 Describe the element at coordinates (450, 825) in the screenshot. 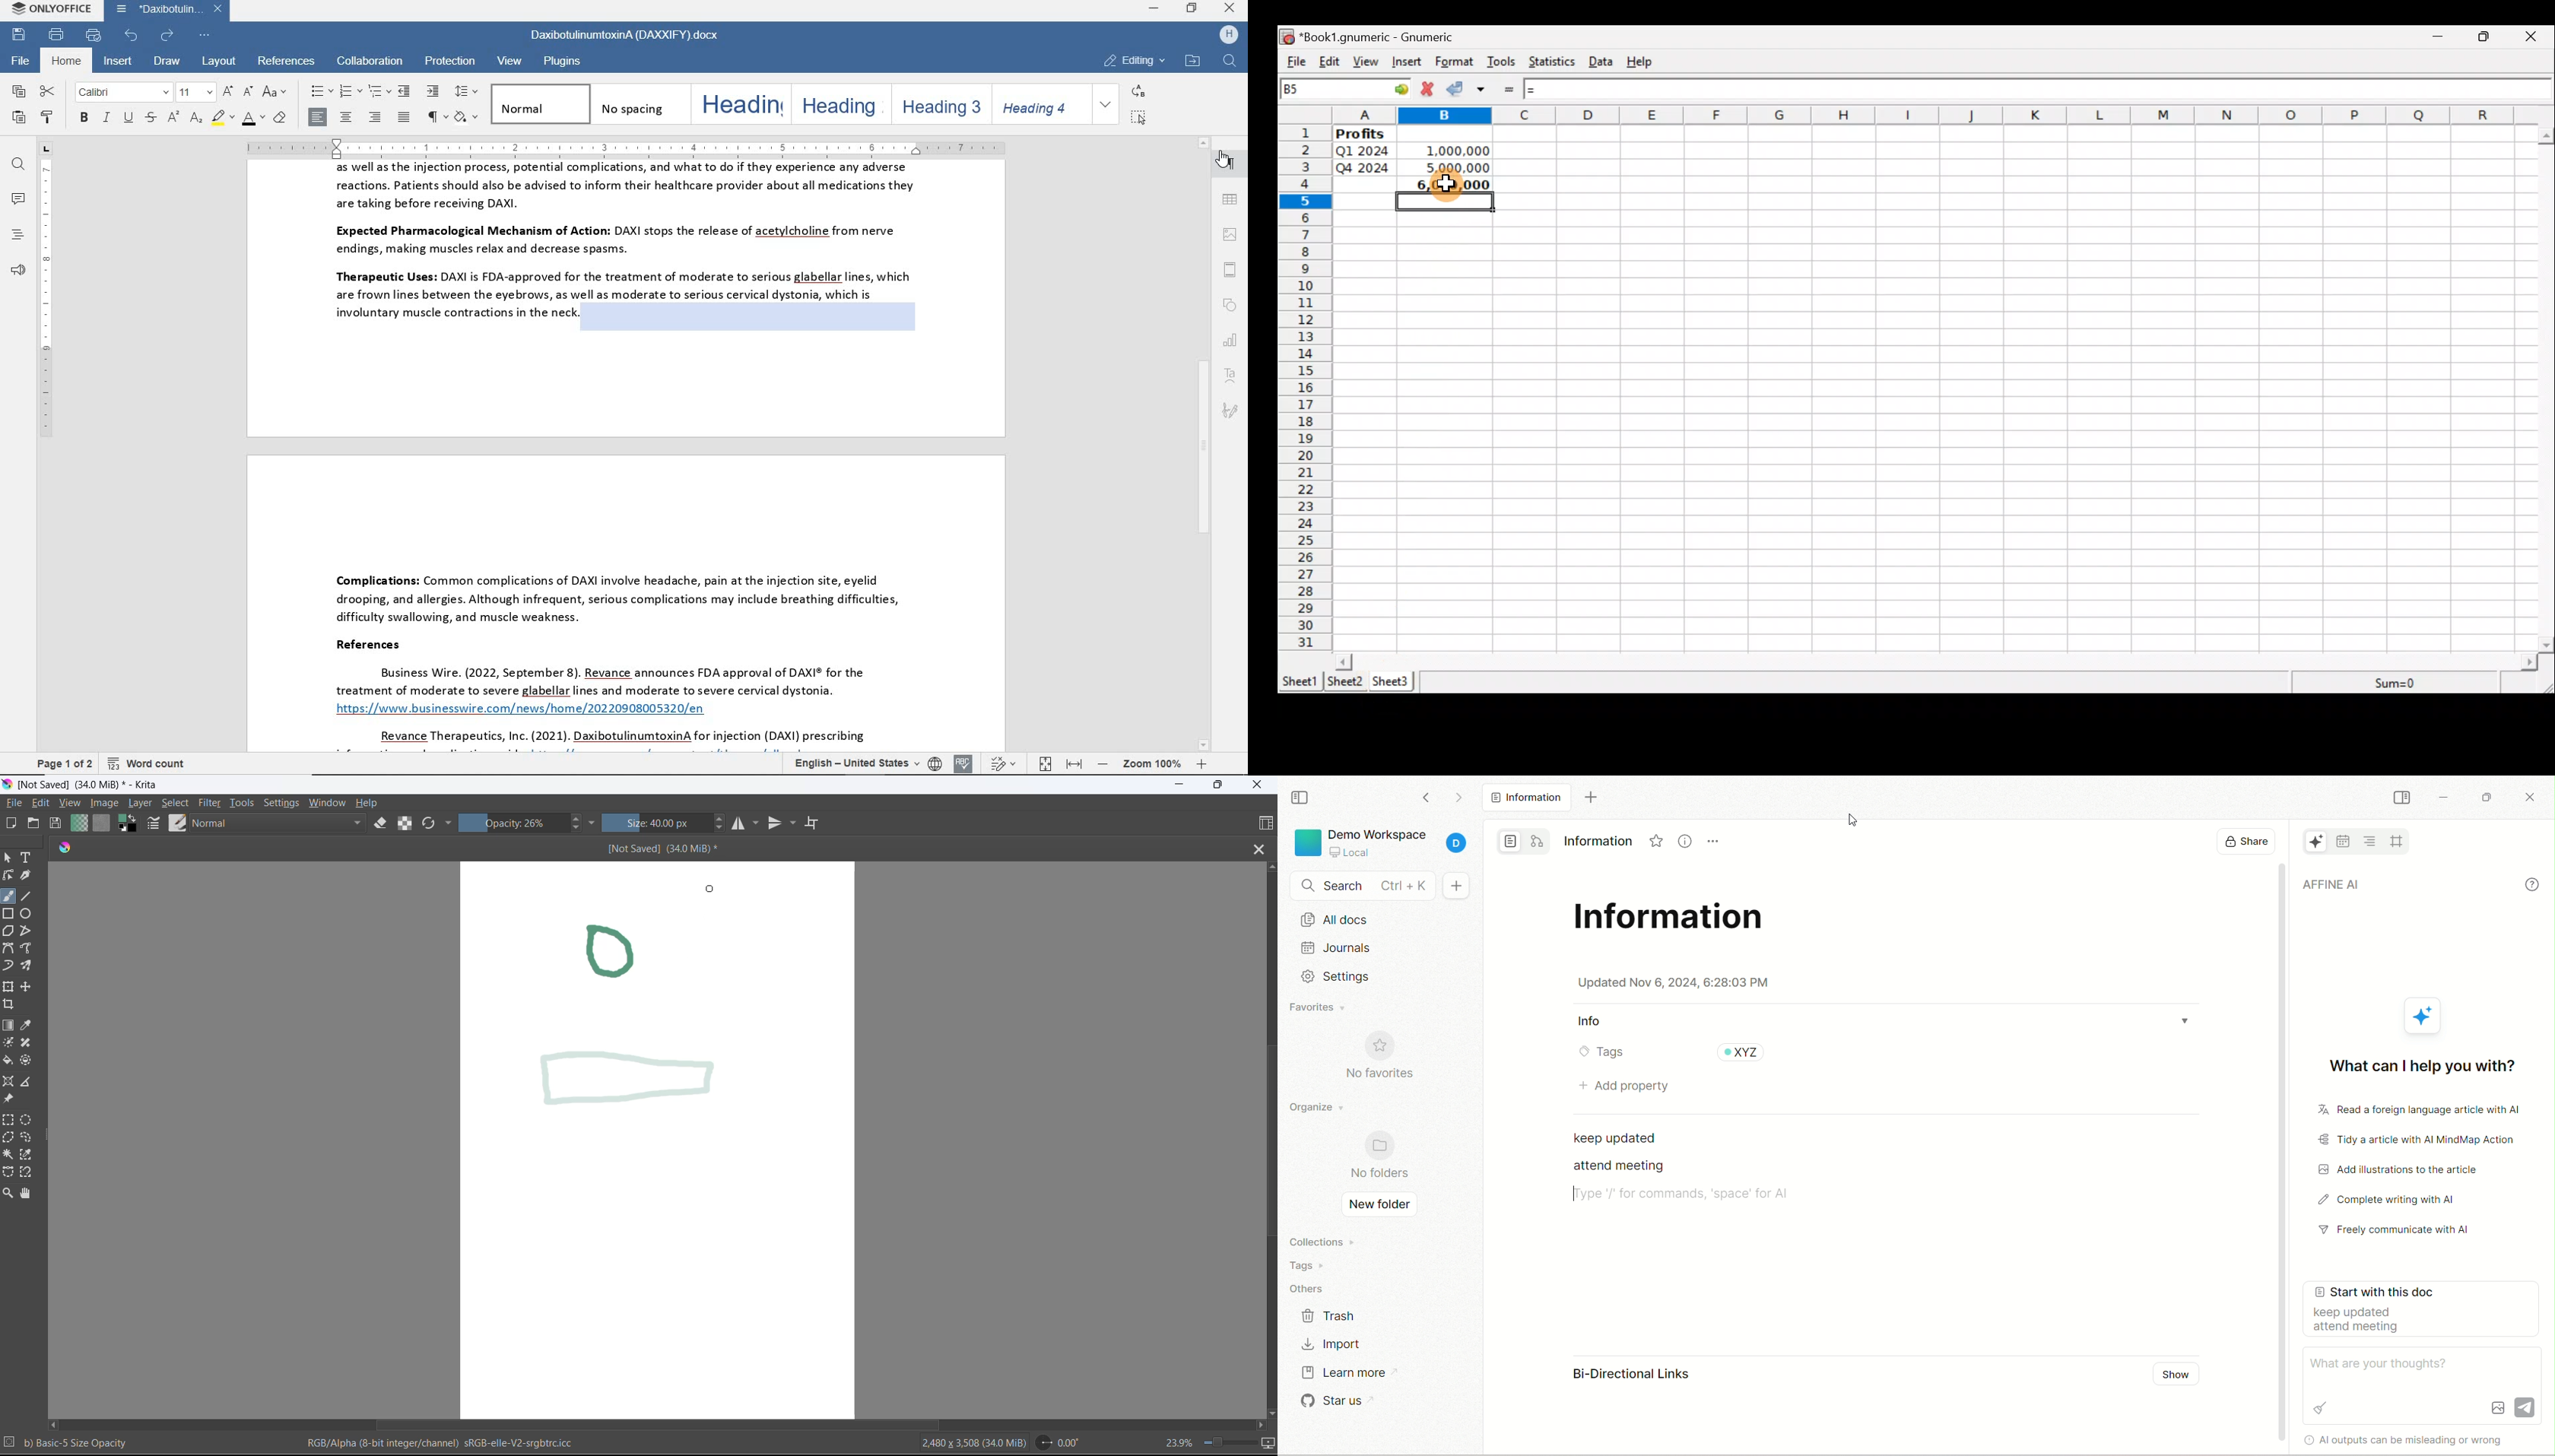

I see `more settings dropdown button` at that location.